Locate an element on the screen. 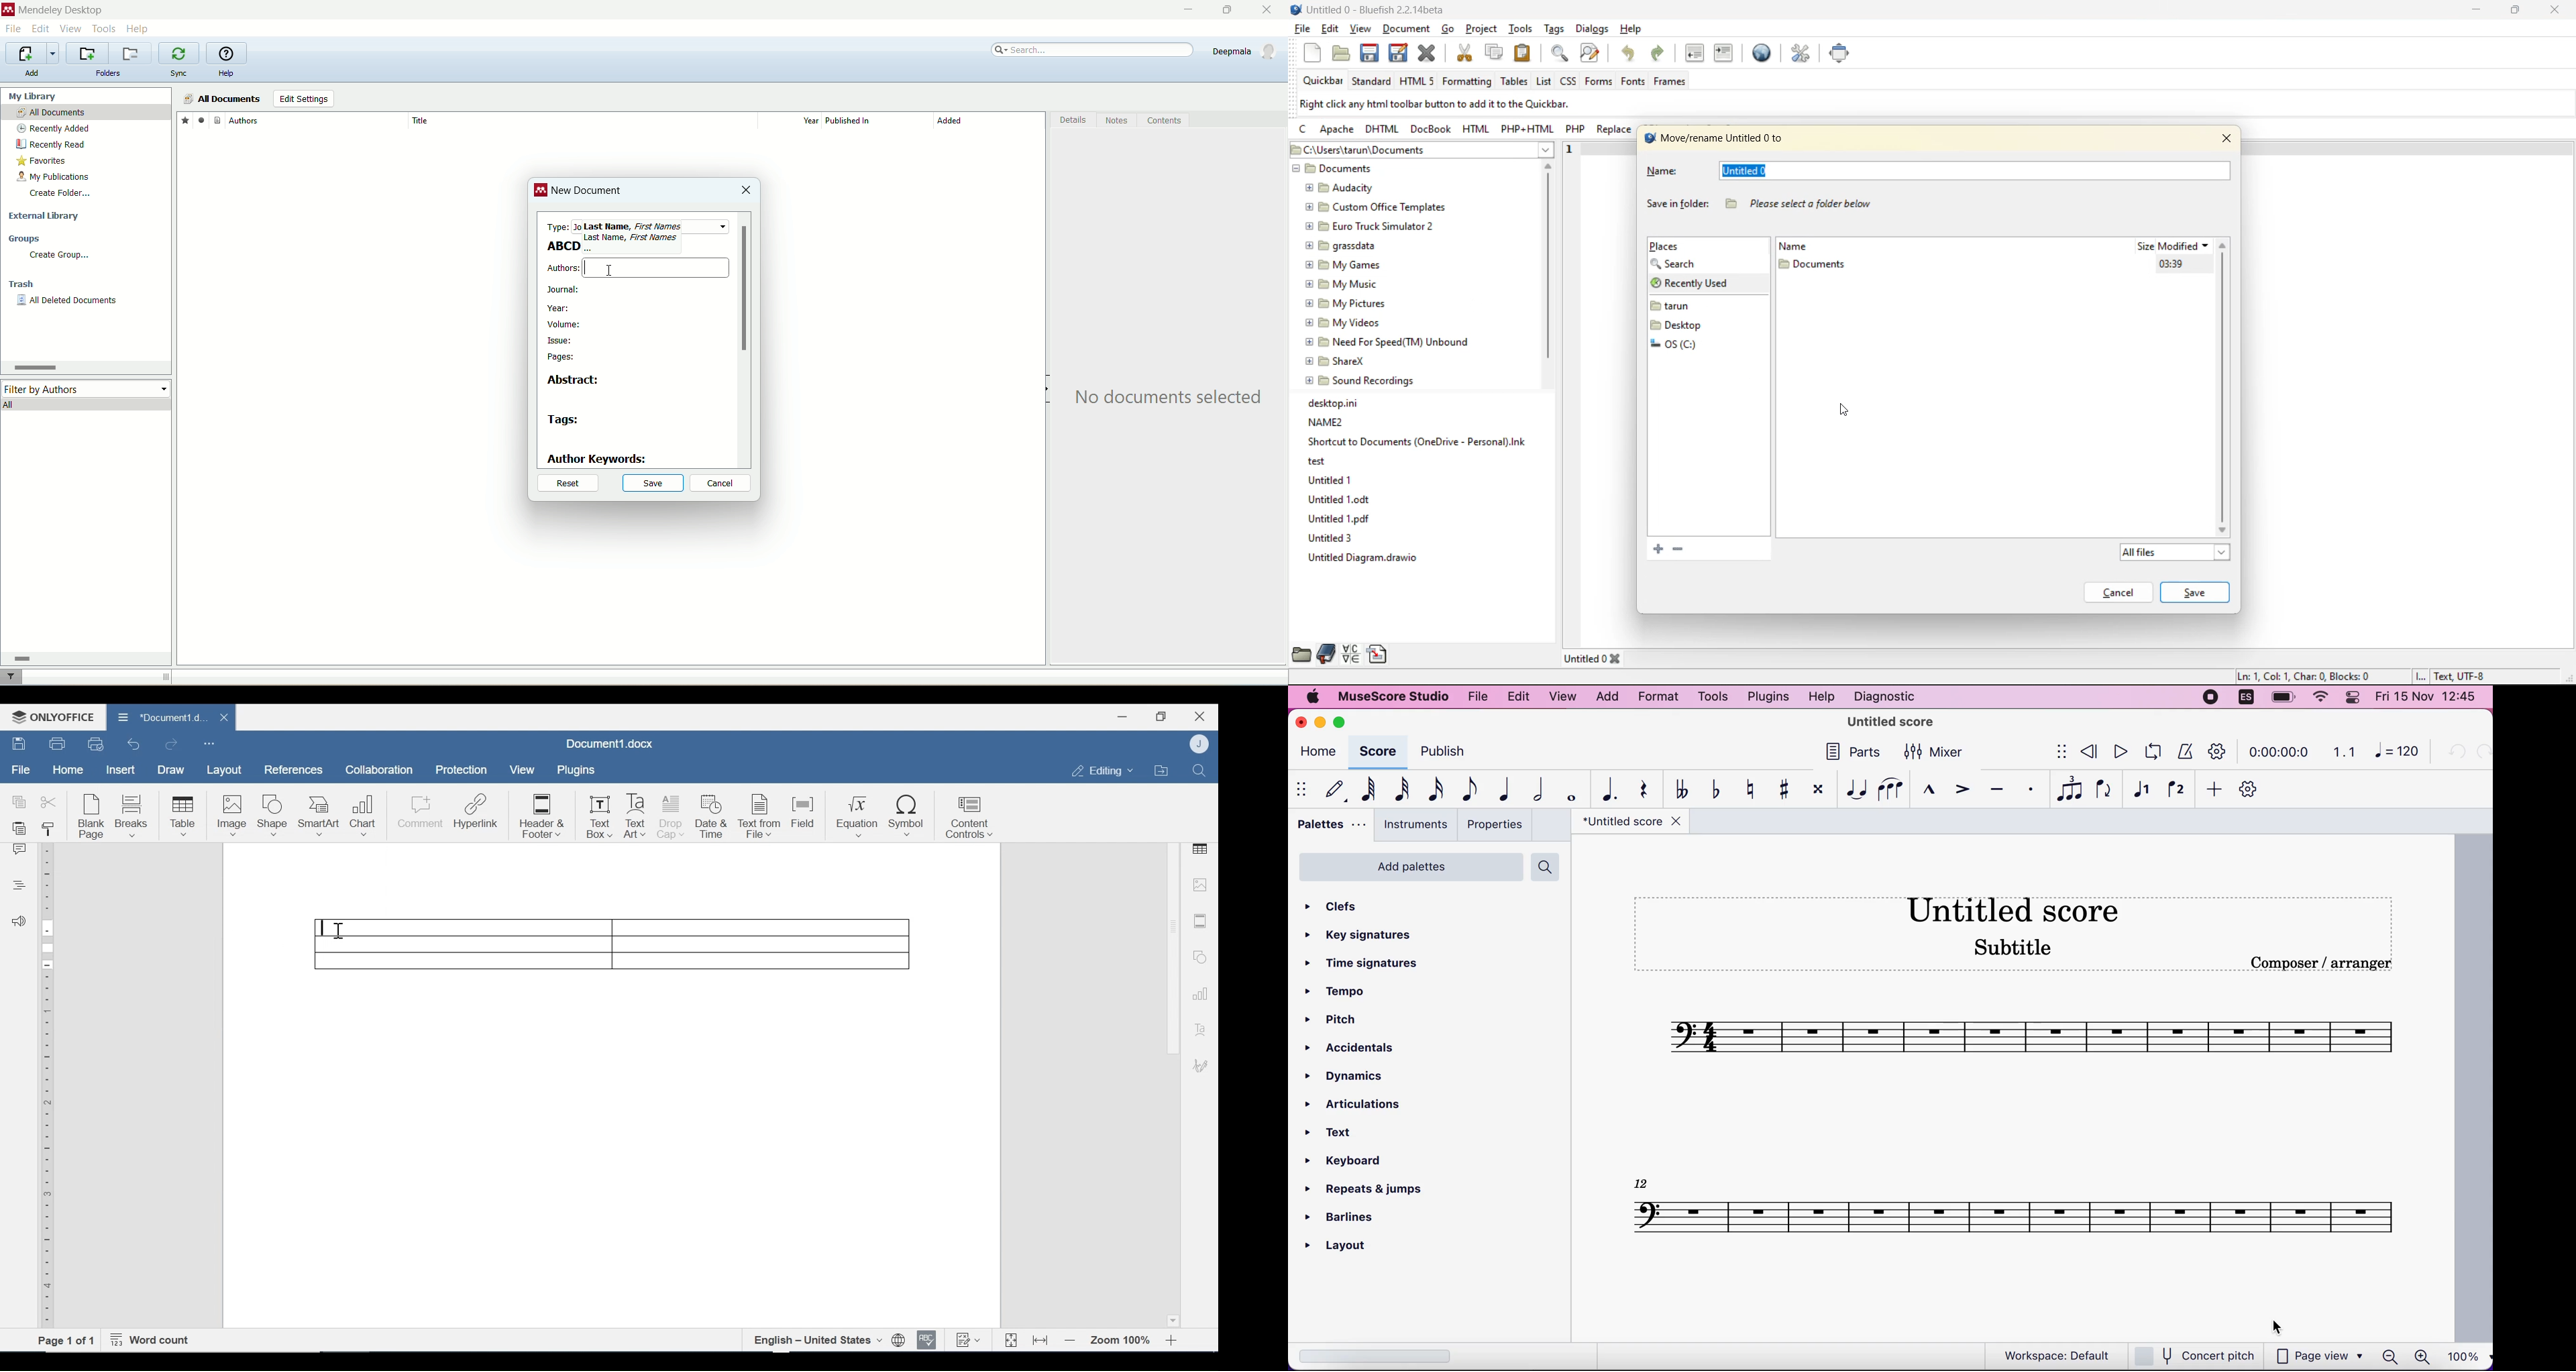 The image size is (2576, 1372). Shapes is located at coordinates (1199, 955).